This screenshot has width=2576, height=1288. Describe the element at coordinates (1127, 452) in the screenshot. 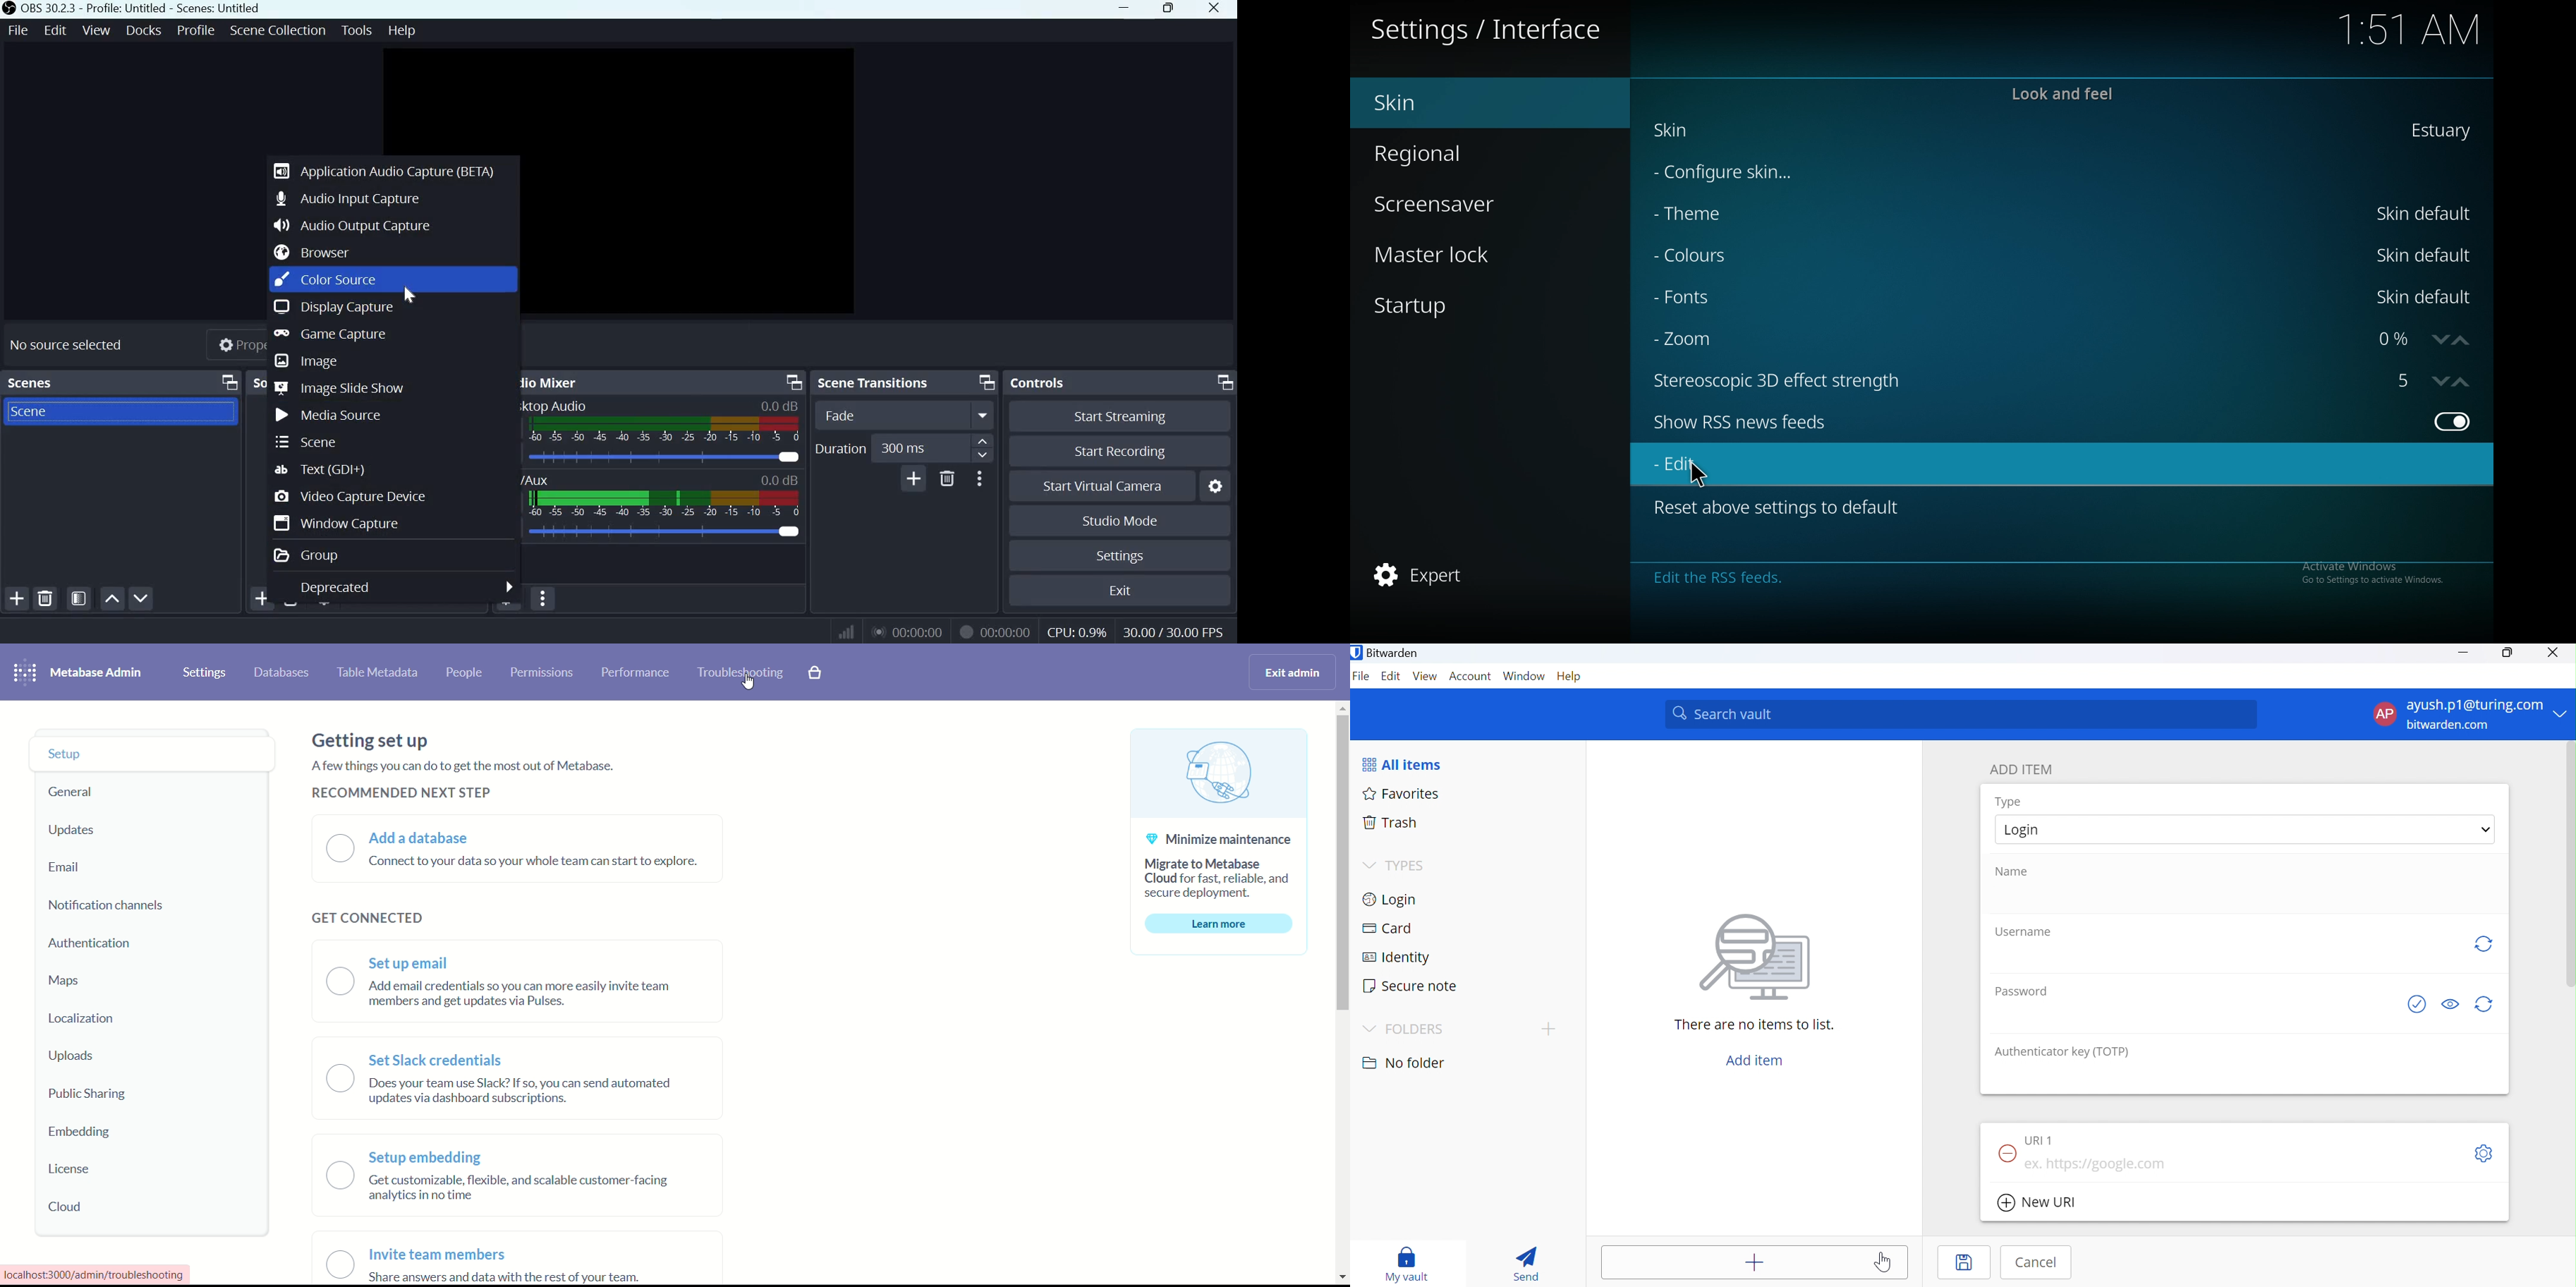

I see `Start recording` at that location.